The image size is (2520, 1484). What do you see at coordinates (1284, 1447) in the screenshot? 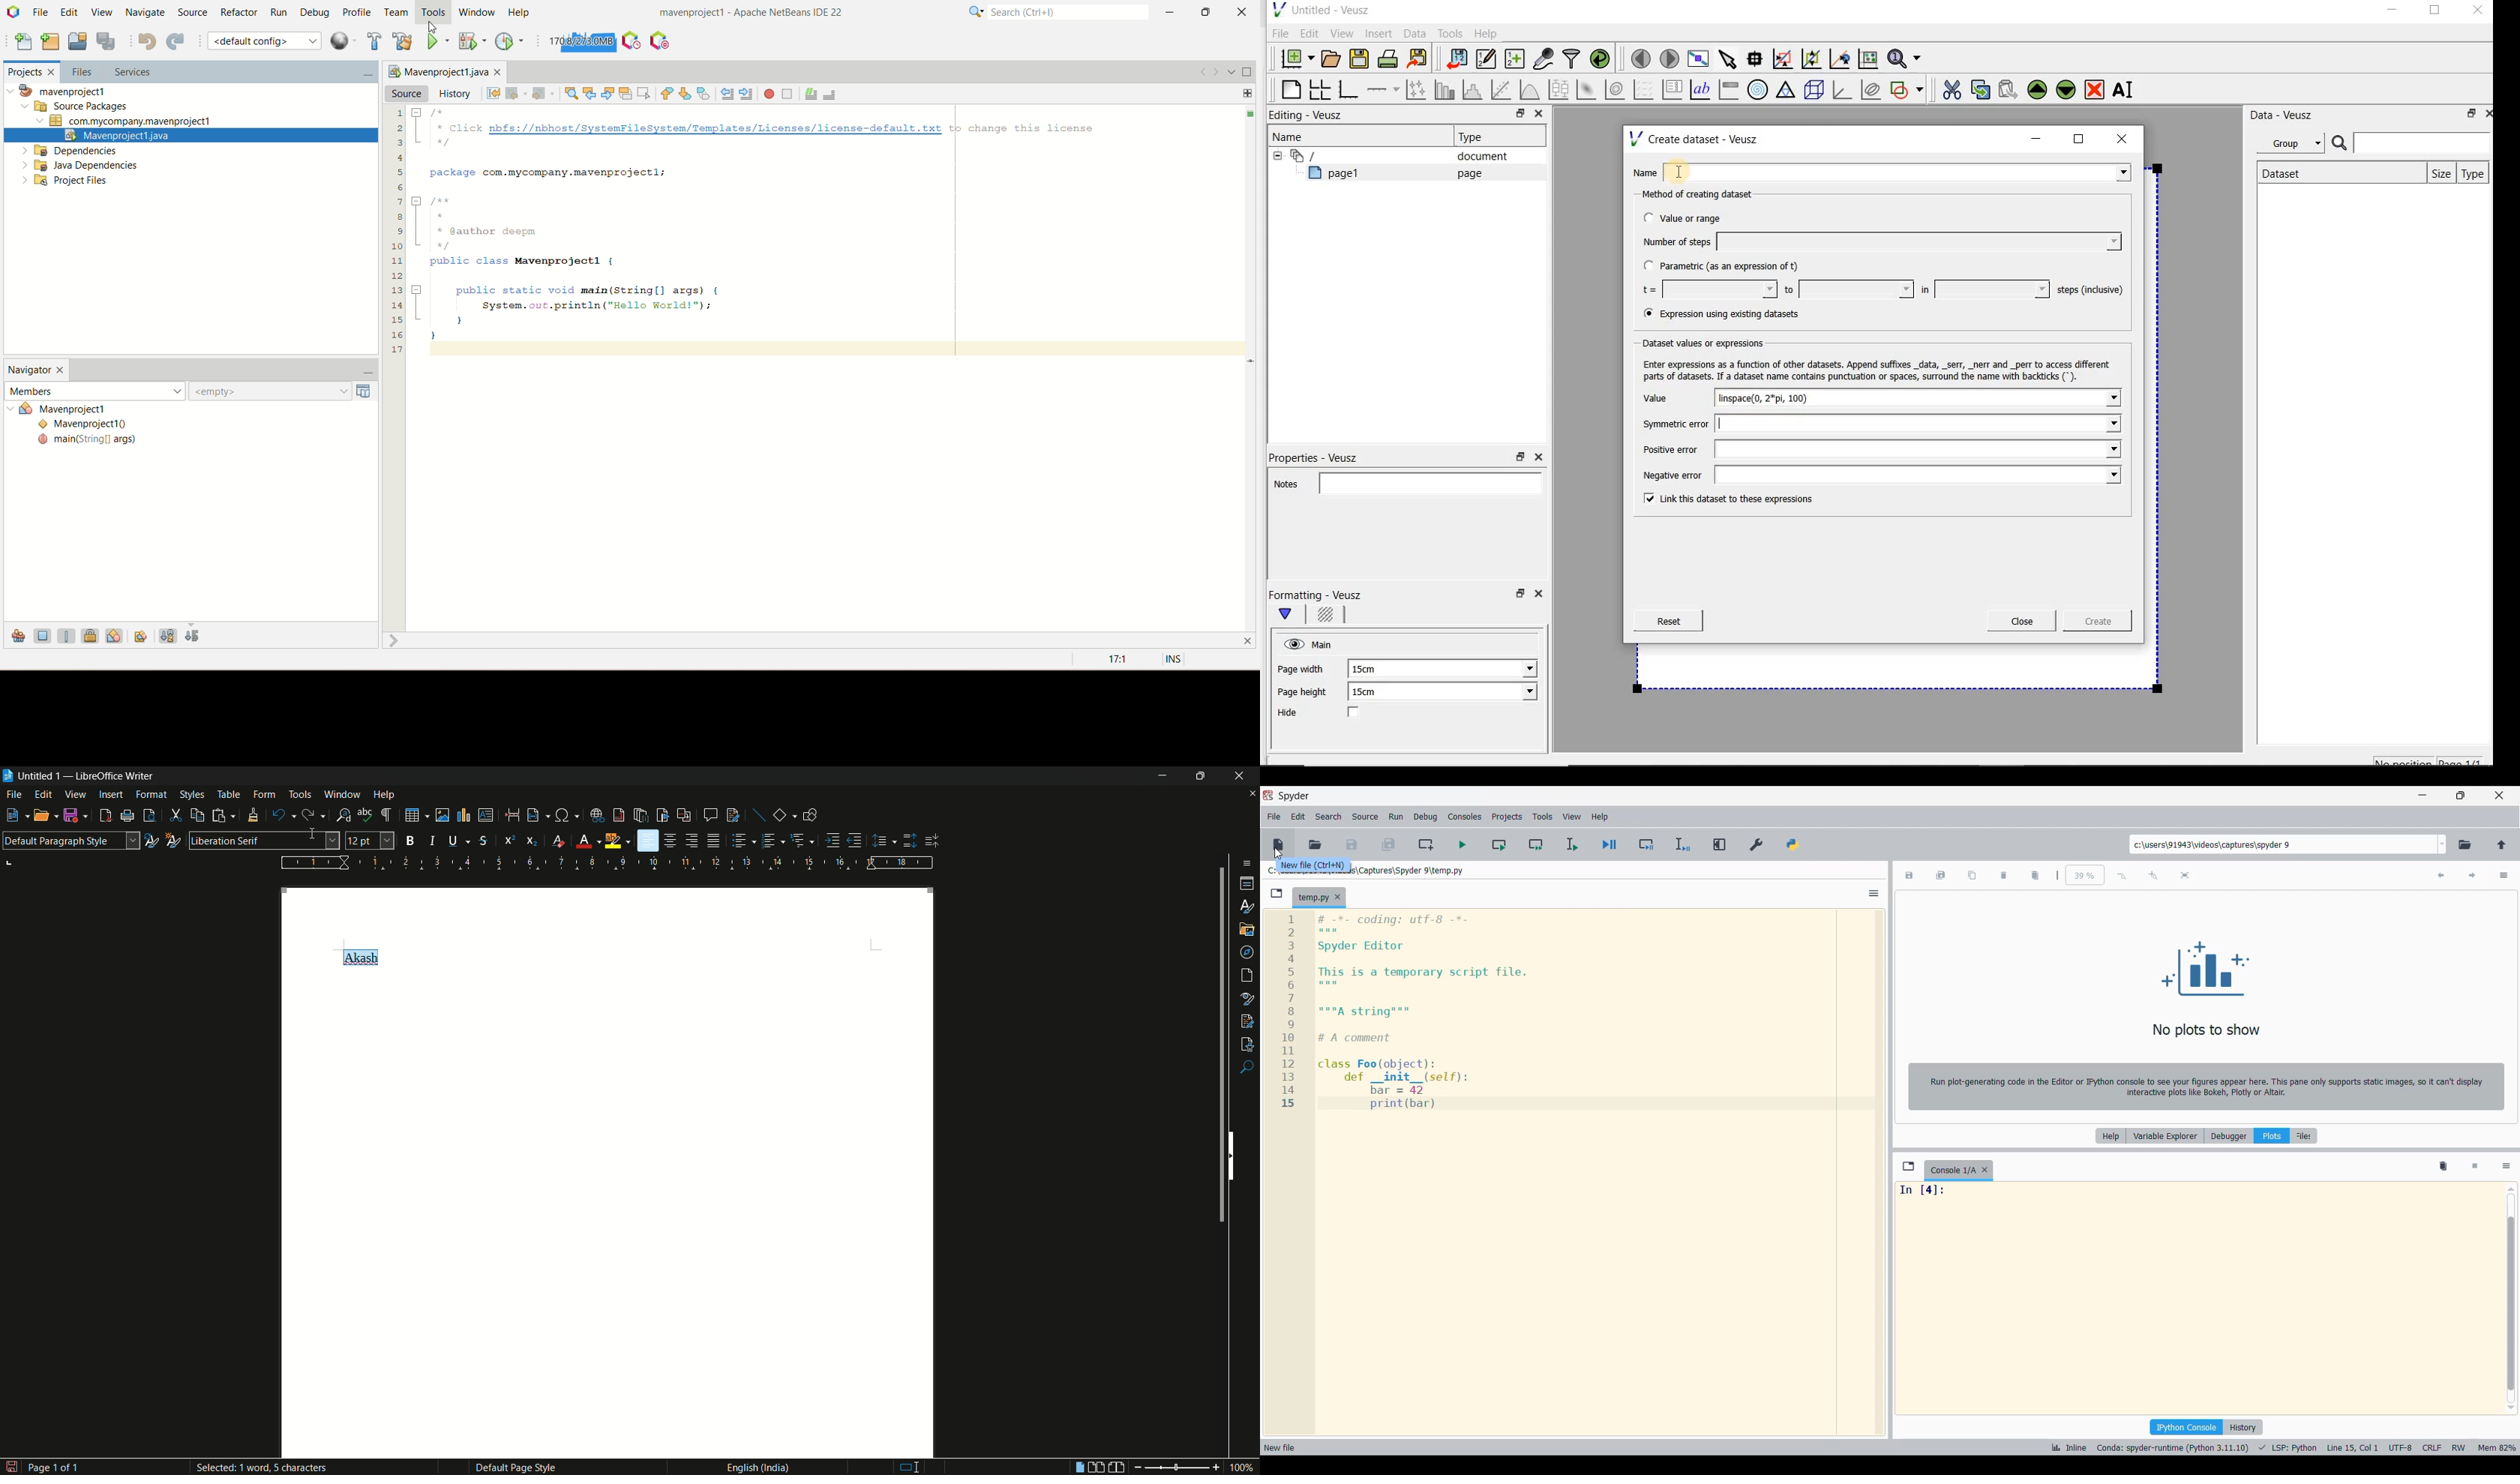
I see `new file` at bounding box center [1284, 1447].